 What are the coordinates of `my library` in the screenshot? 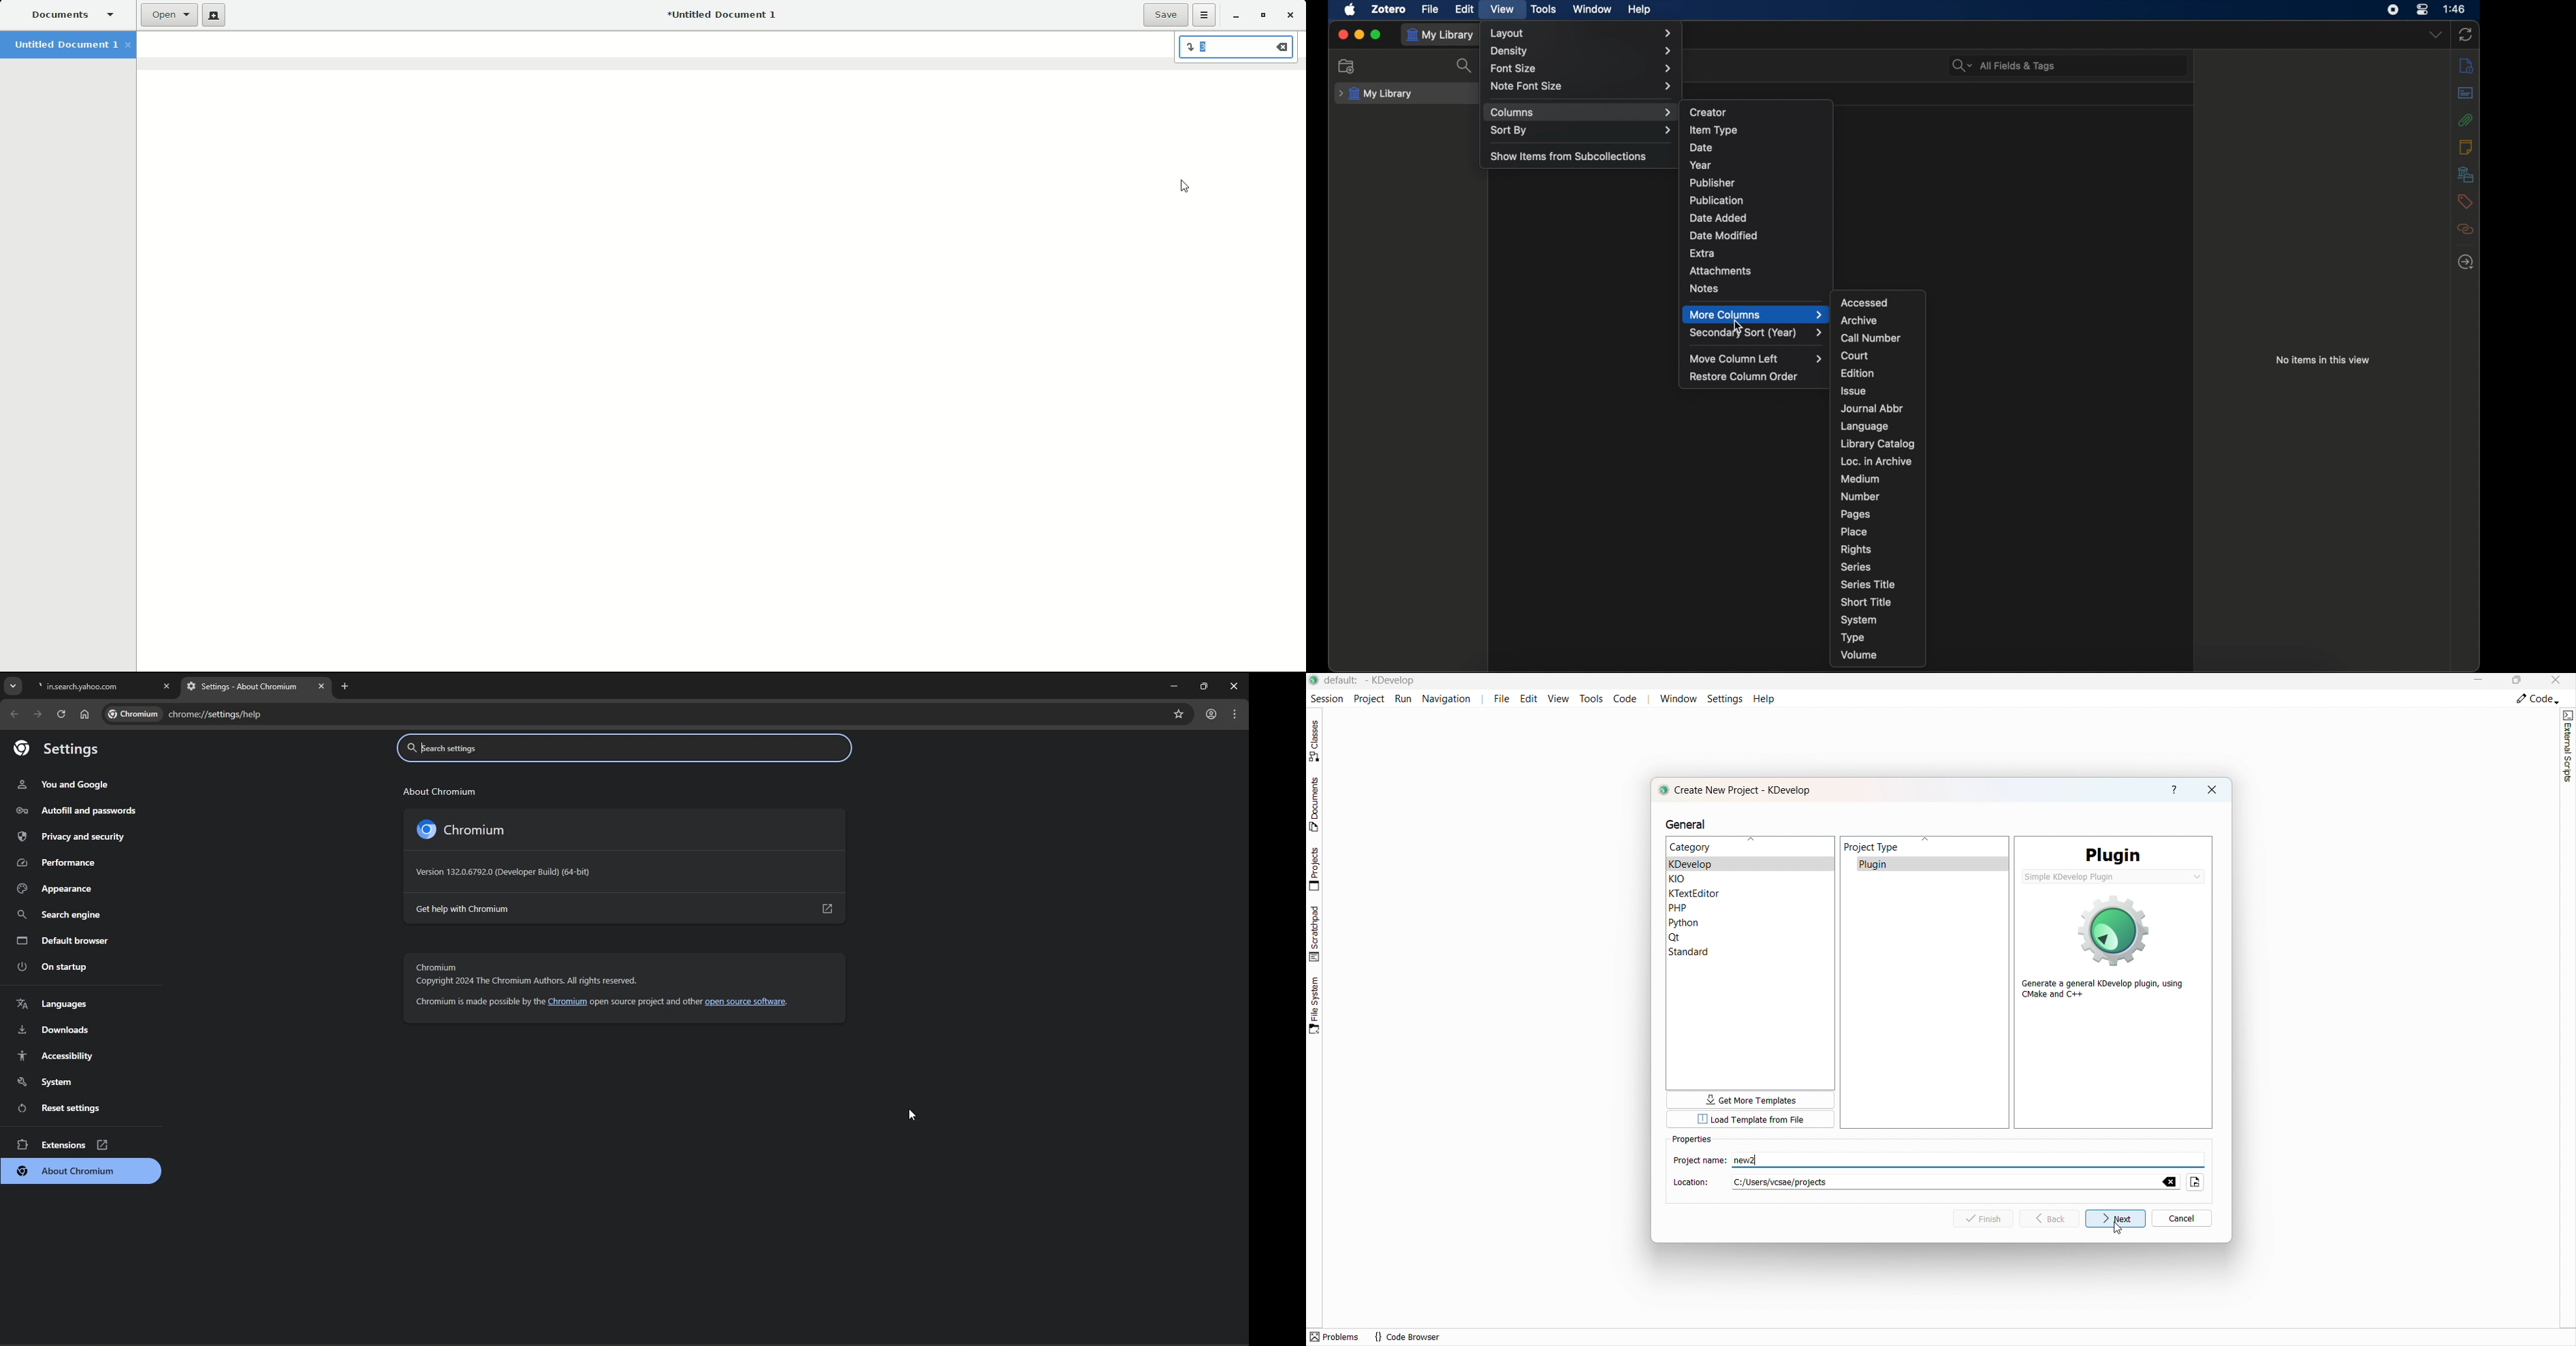 It's located at (1442, 35).